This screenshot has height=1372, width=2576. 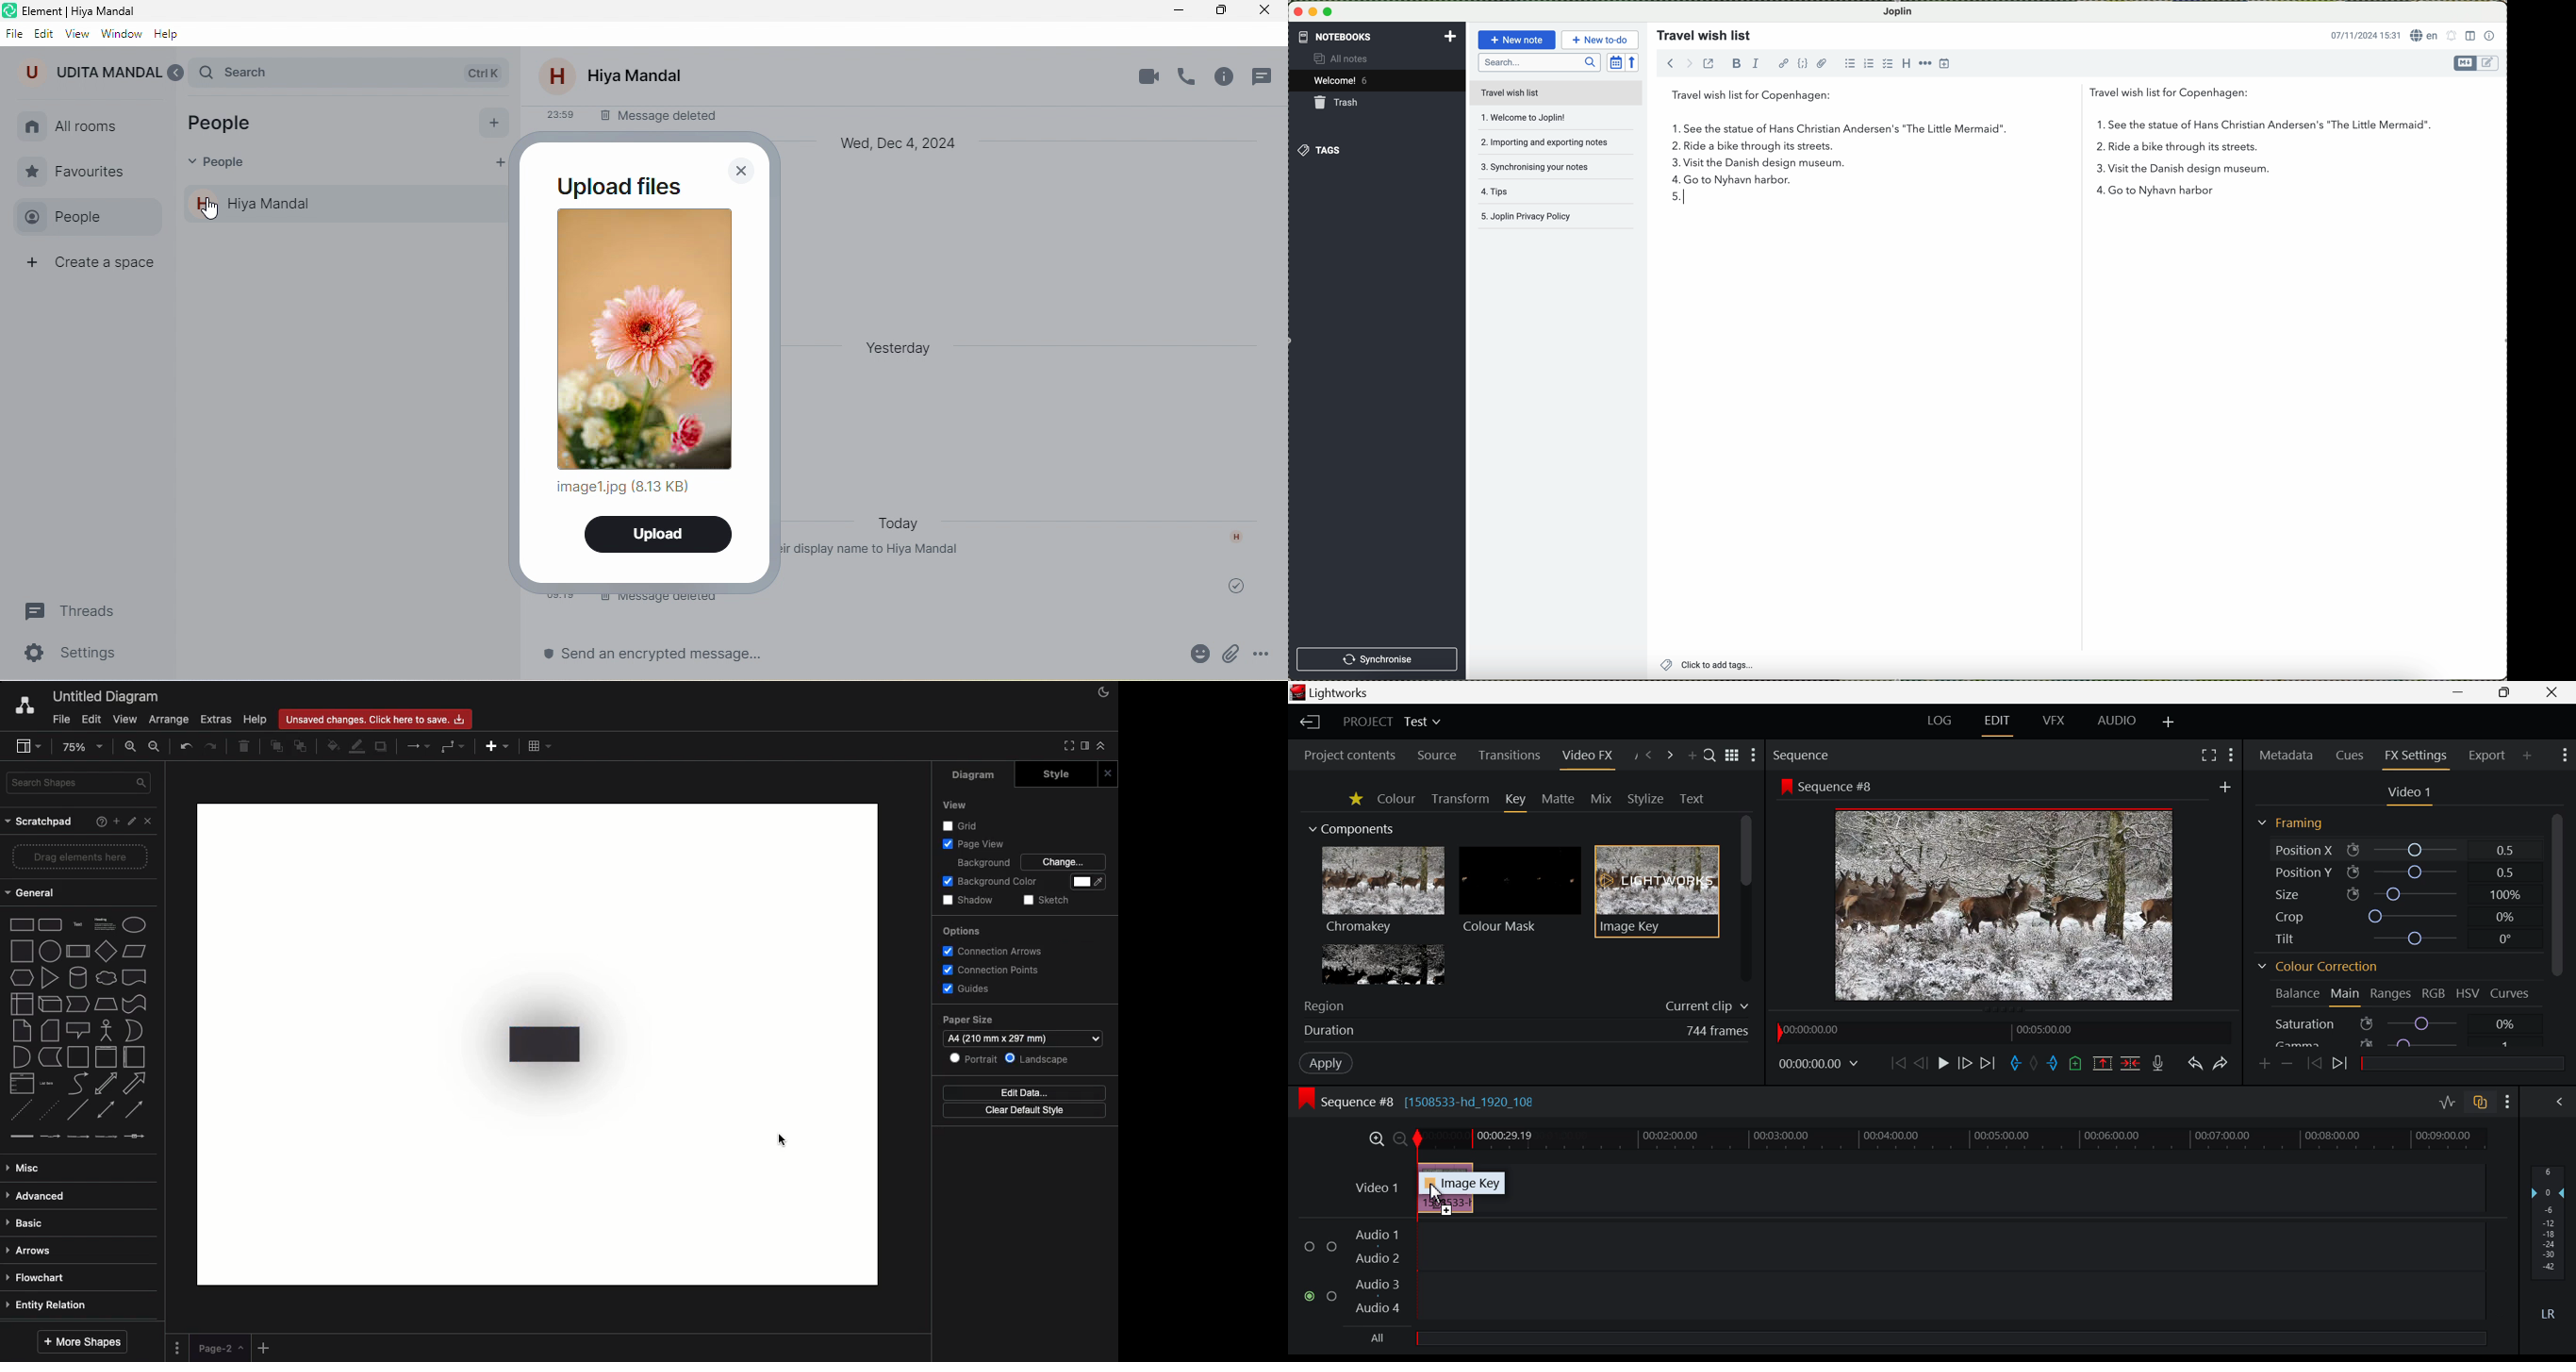 What do you see at coordinates (2004, 904) in the screenshot?
I see `Sequence Preview Screen` at bounding box center [2004, 904].